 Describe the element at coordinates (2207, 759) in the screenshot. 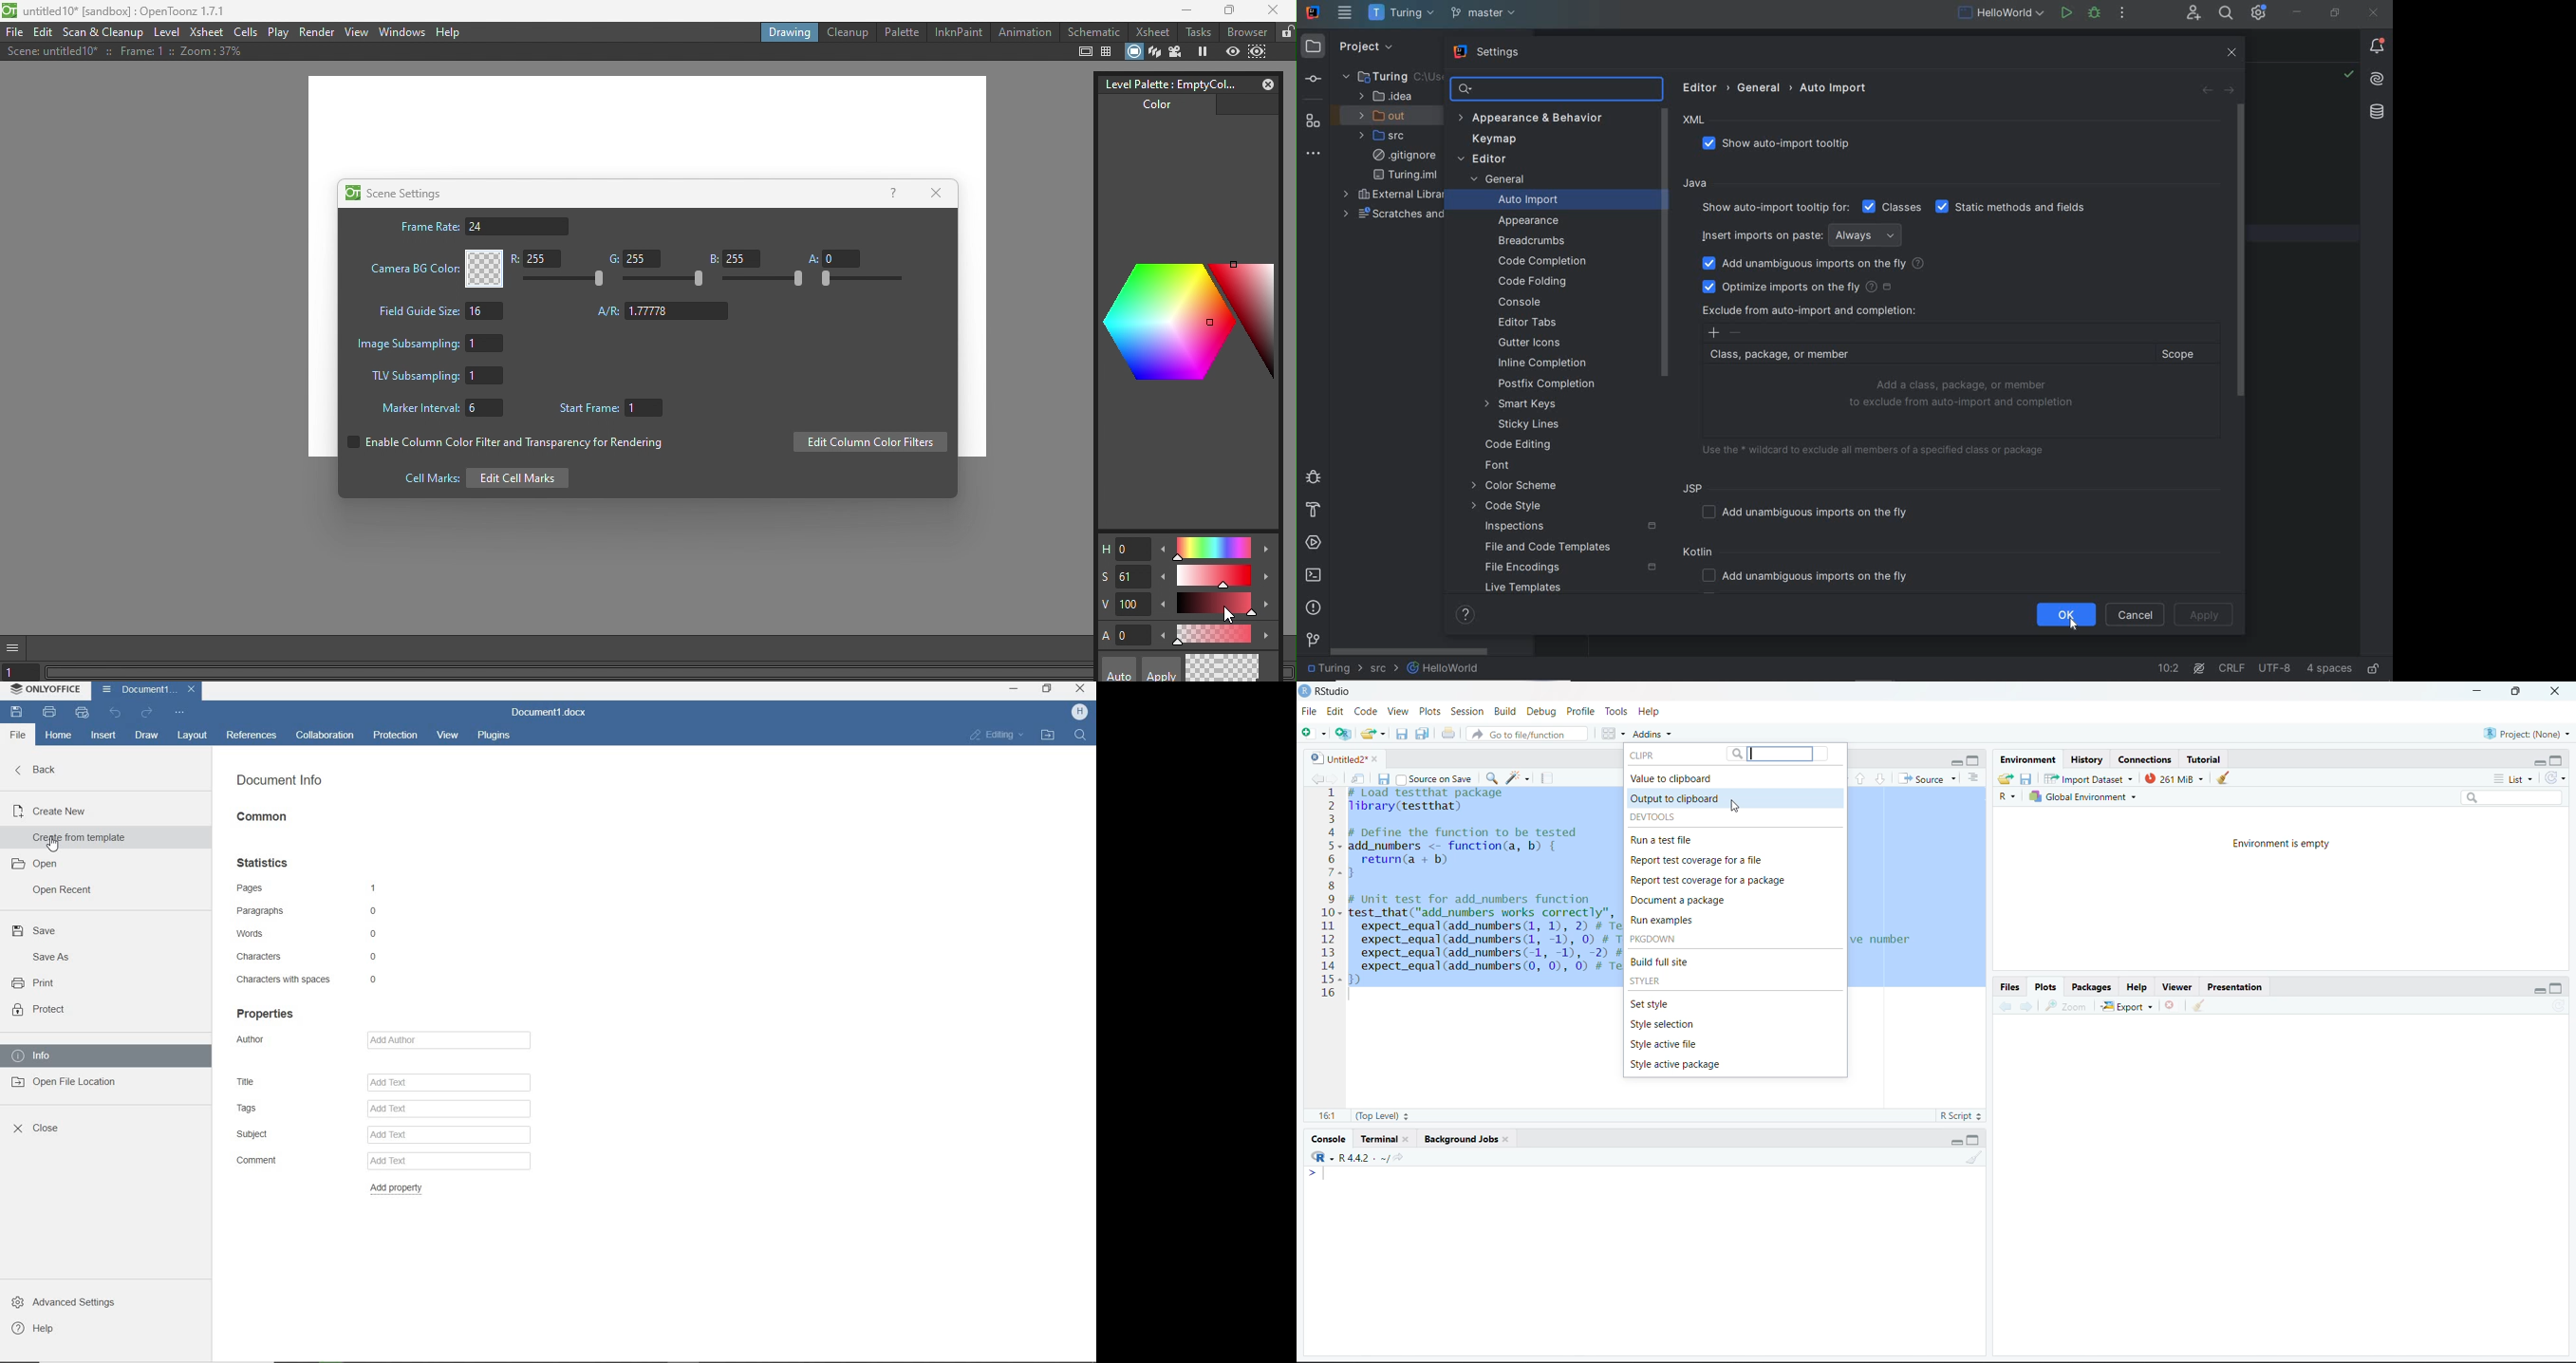

I see `Tutorial` at that location.